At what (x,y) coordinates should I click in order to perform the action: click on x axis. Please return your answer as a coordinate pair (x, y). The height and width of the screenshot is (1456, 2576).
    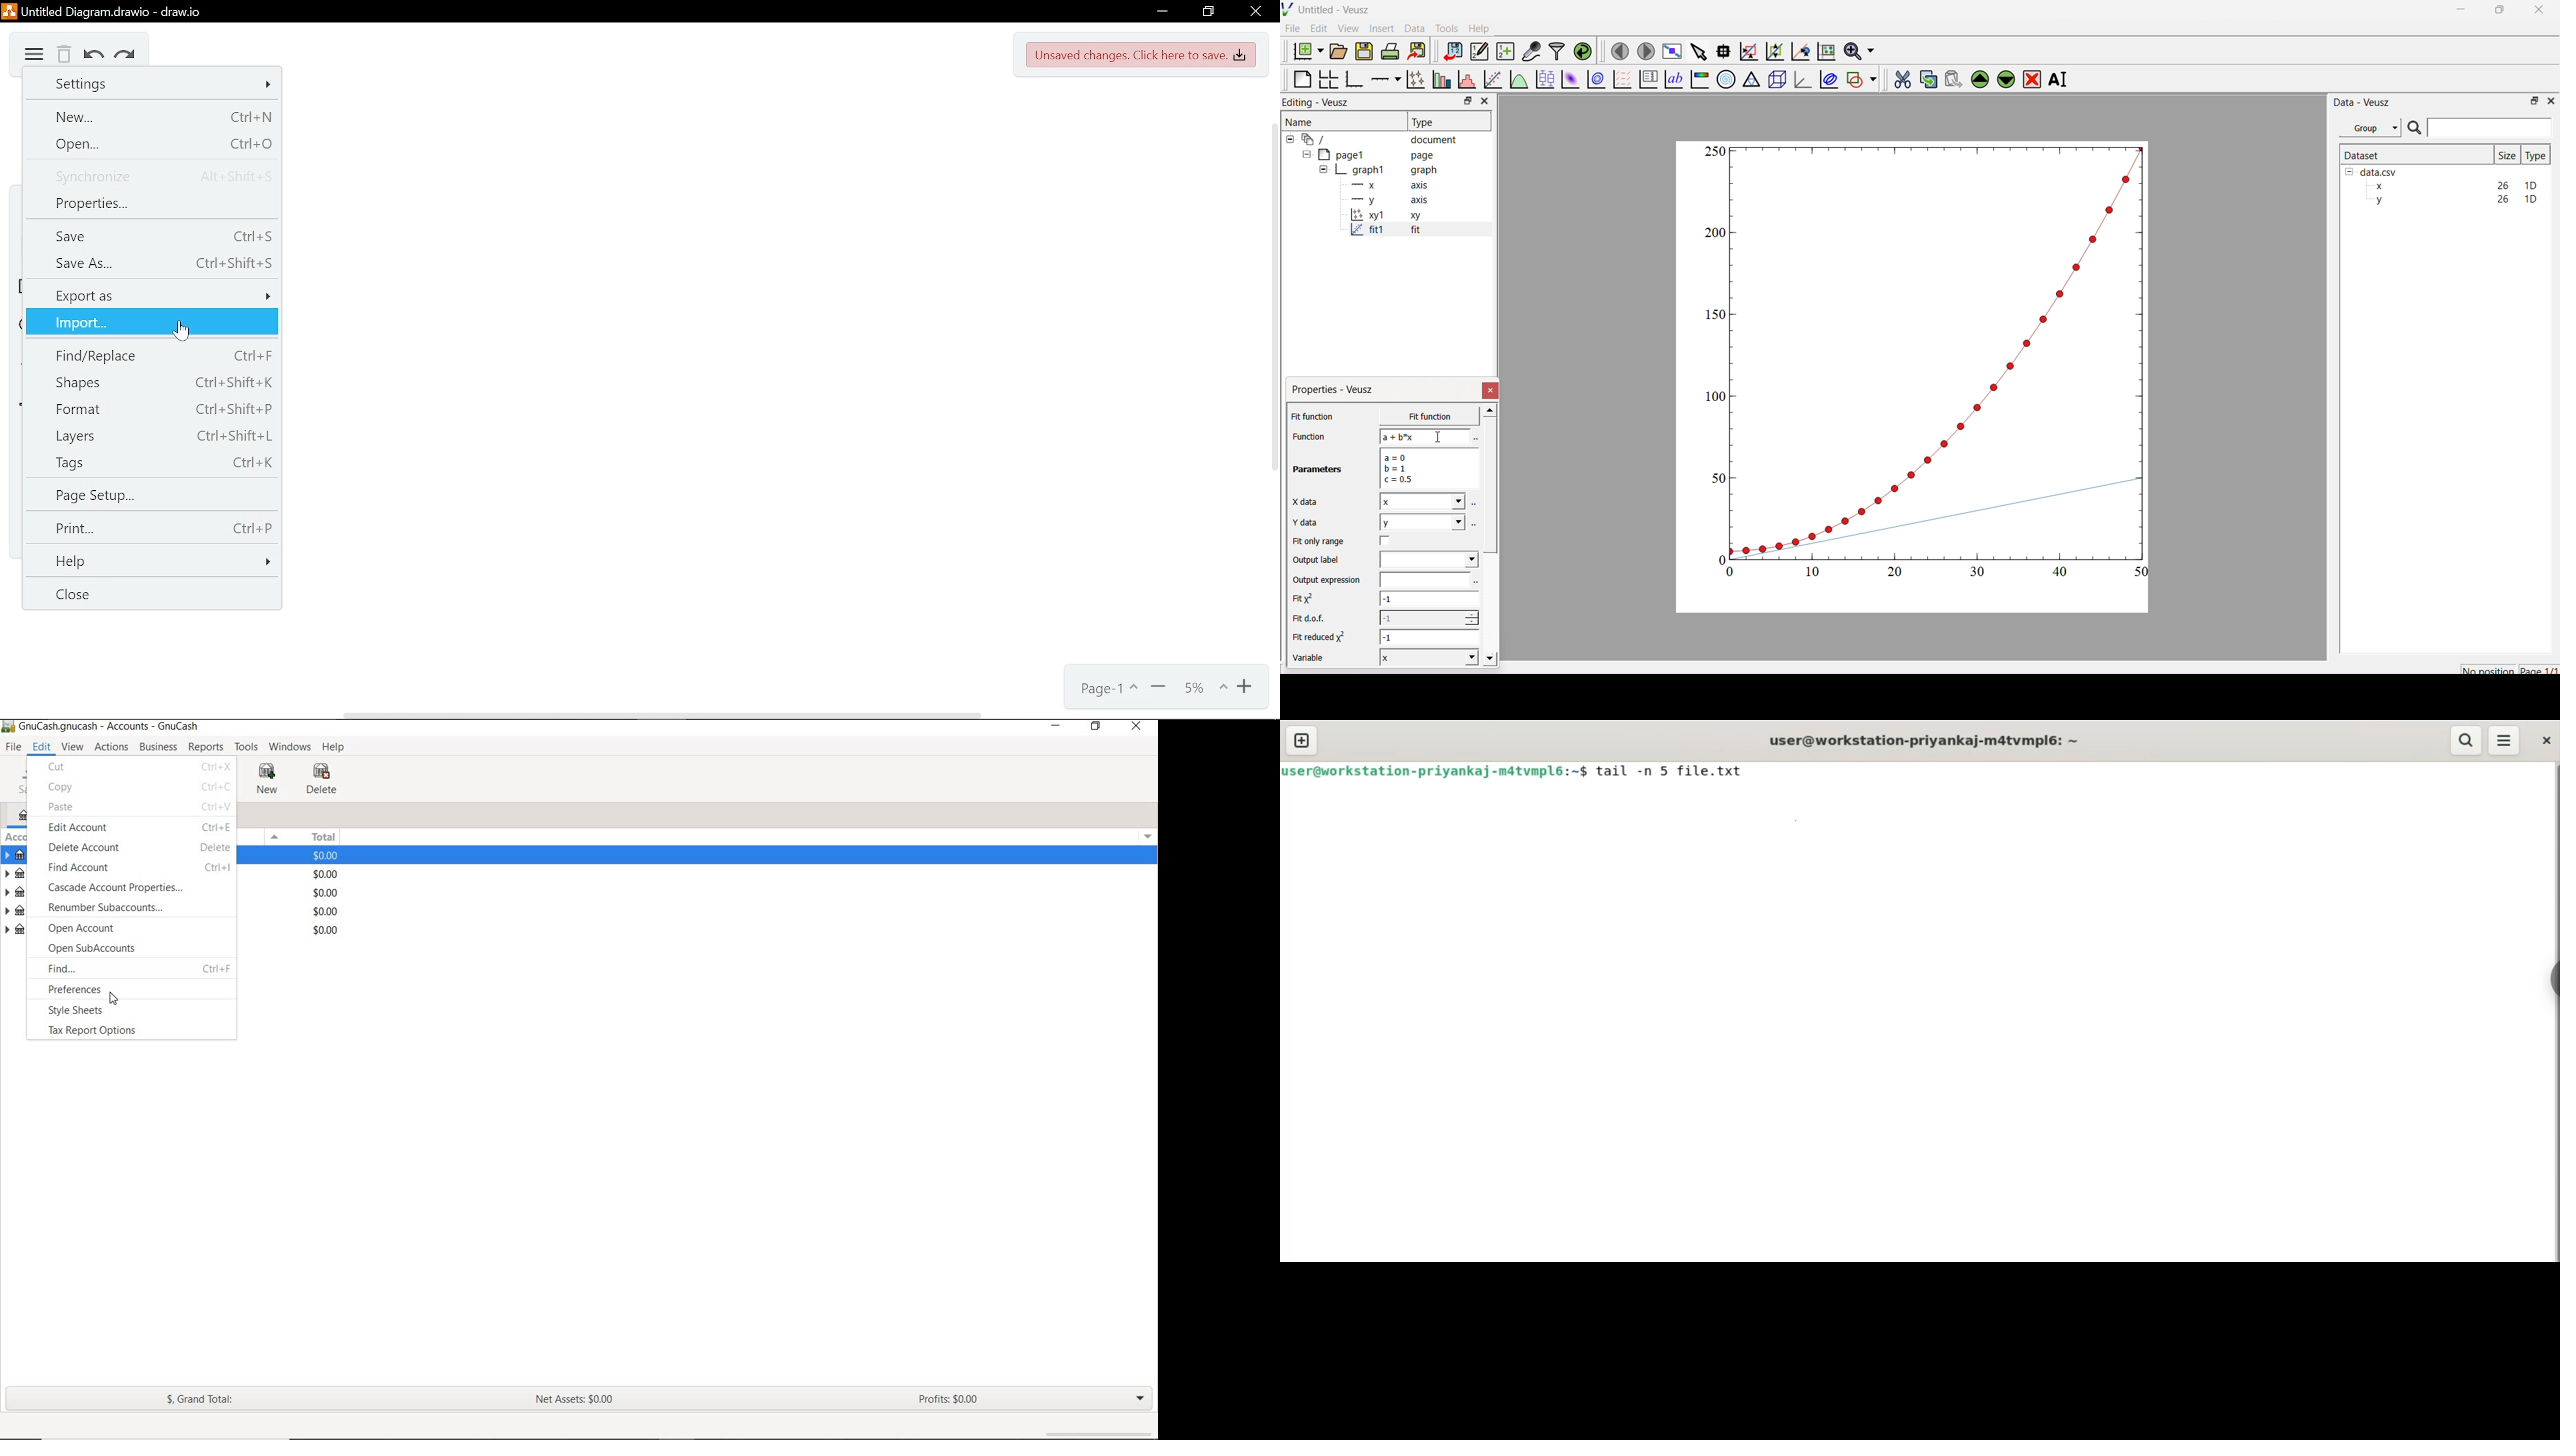
    Looking at the image, I should click on (1388, 184).